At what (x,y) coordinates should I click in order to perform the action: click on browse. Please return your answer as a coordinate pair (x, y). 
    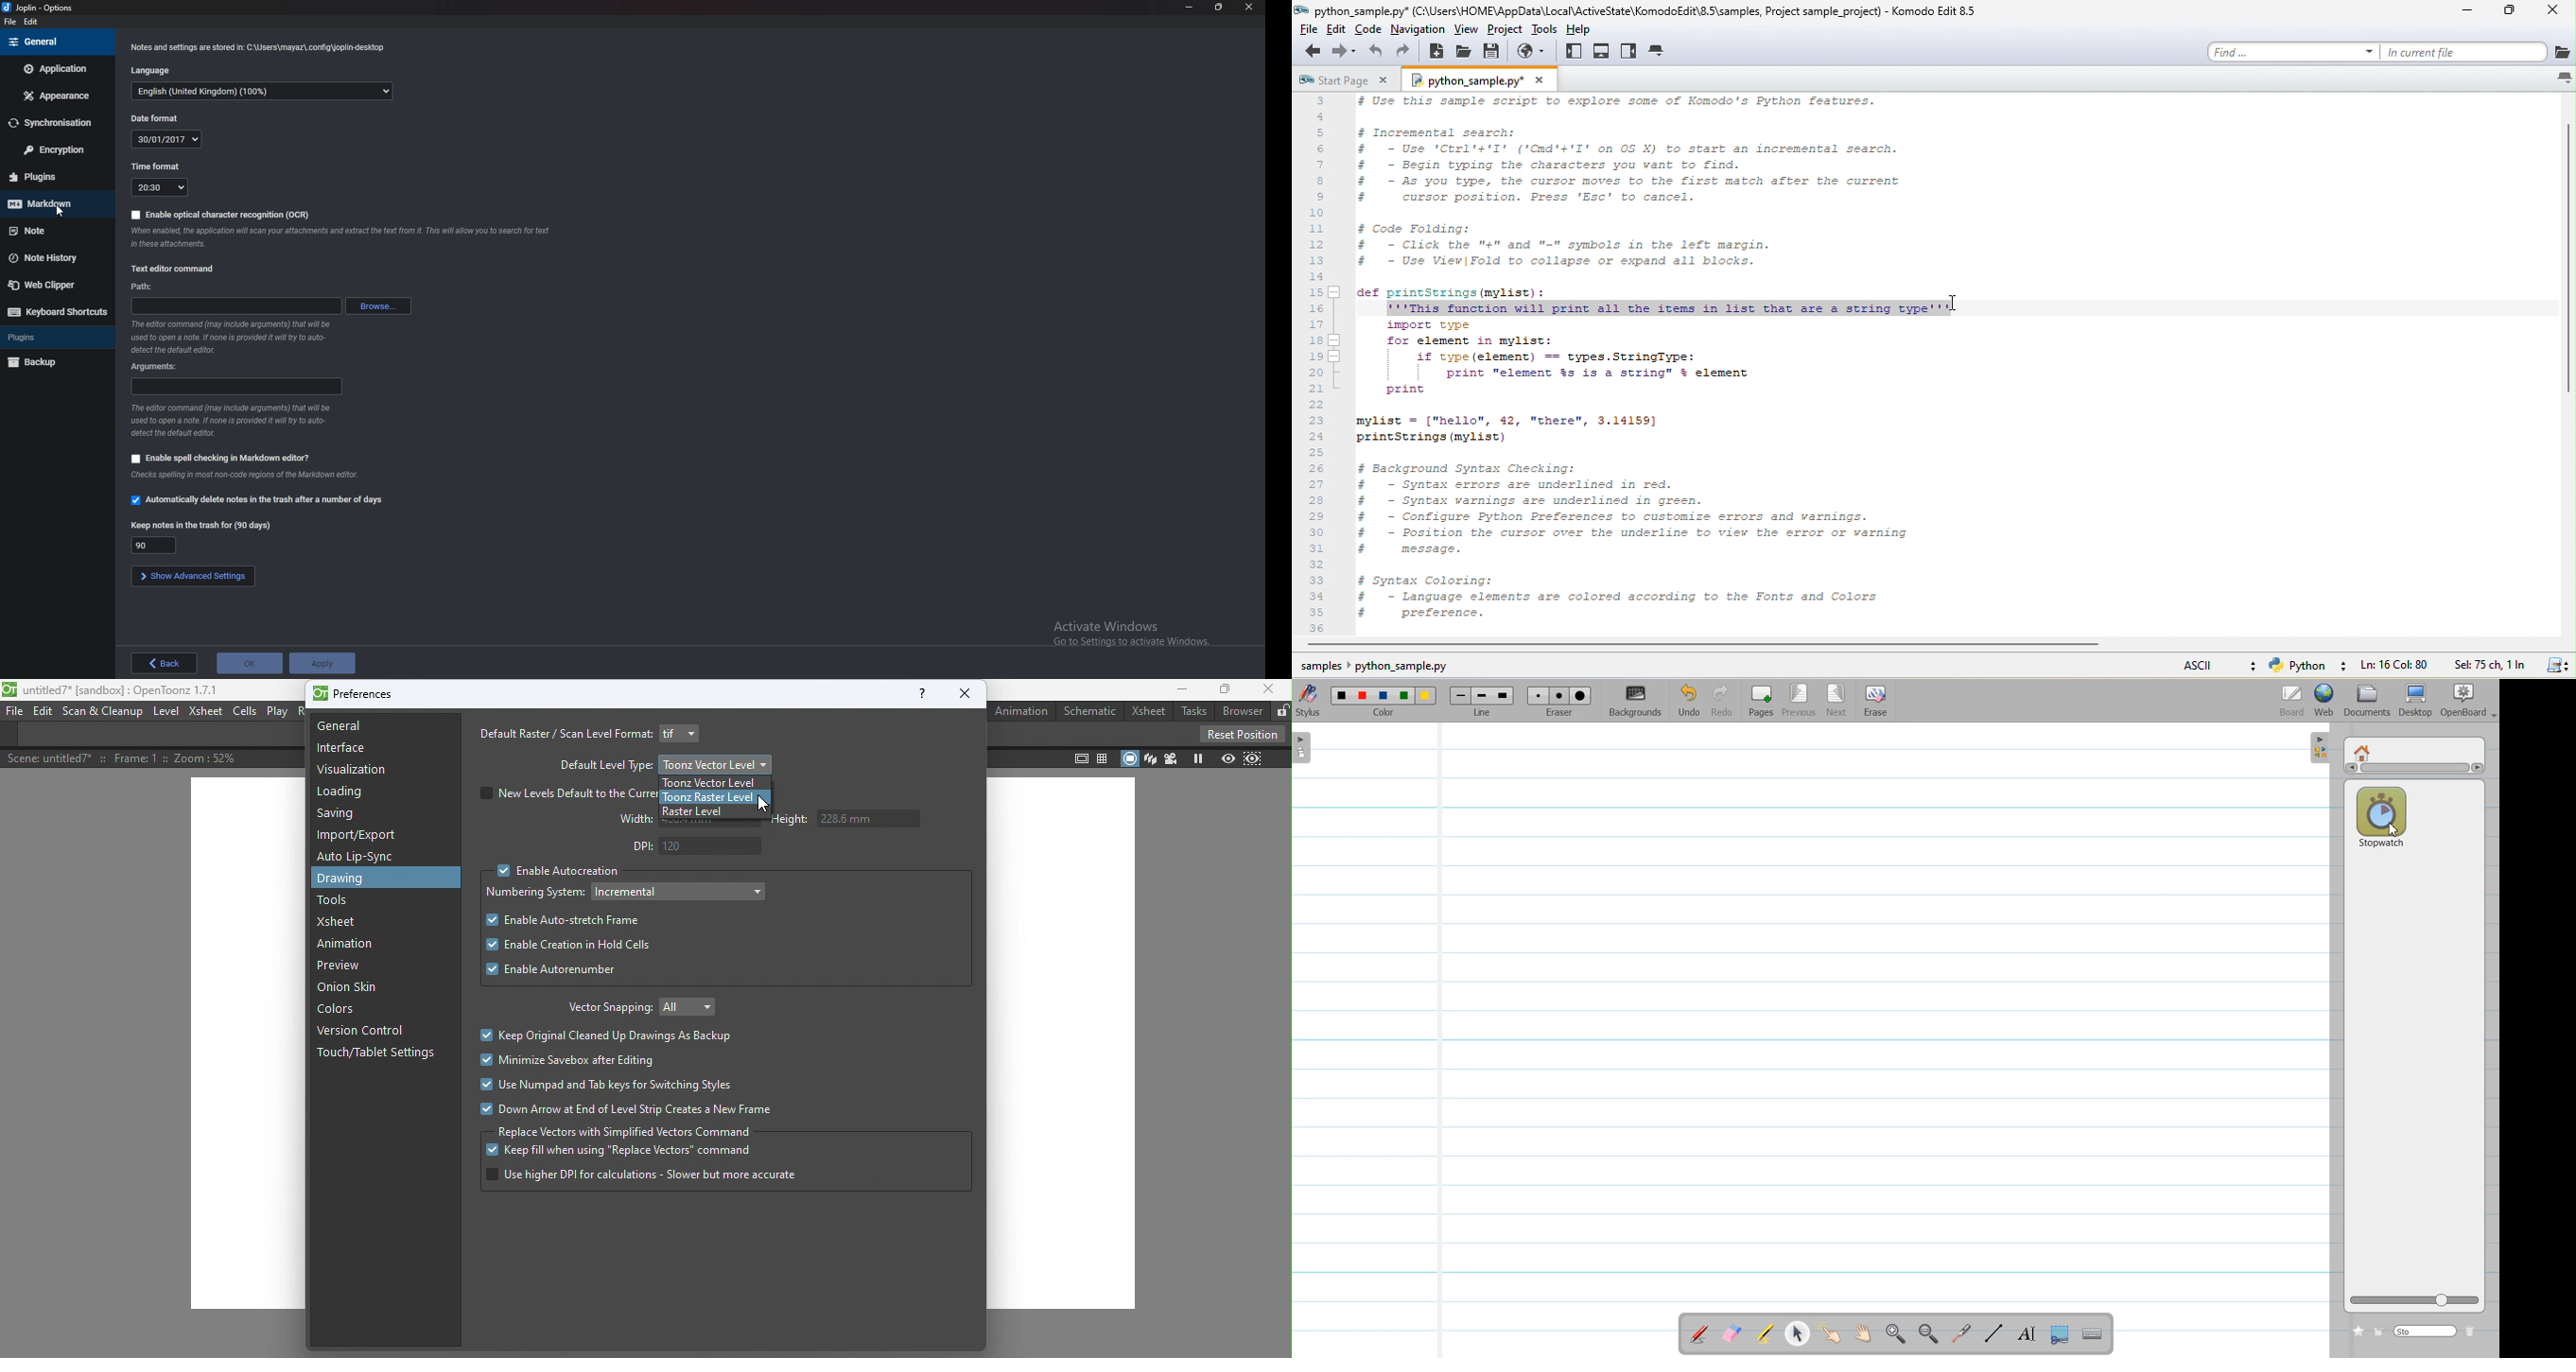
    Looking at the image, I should click on (380, 306).